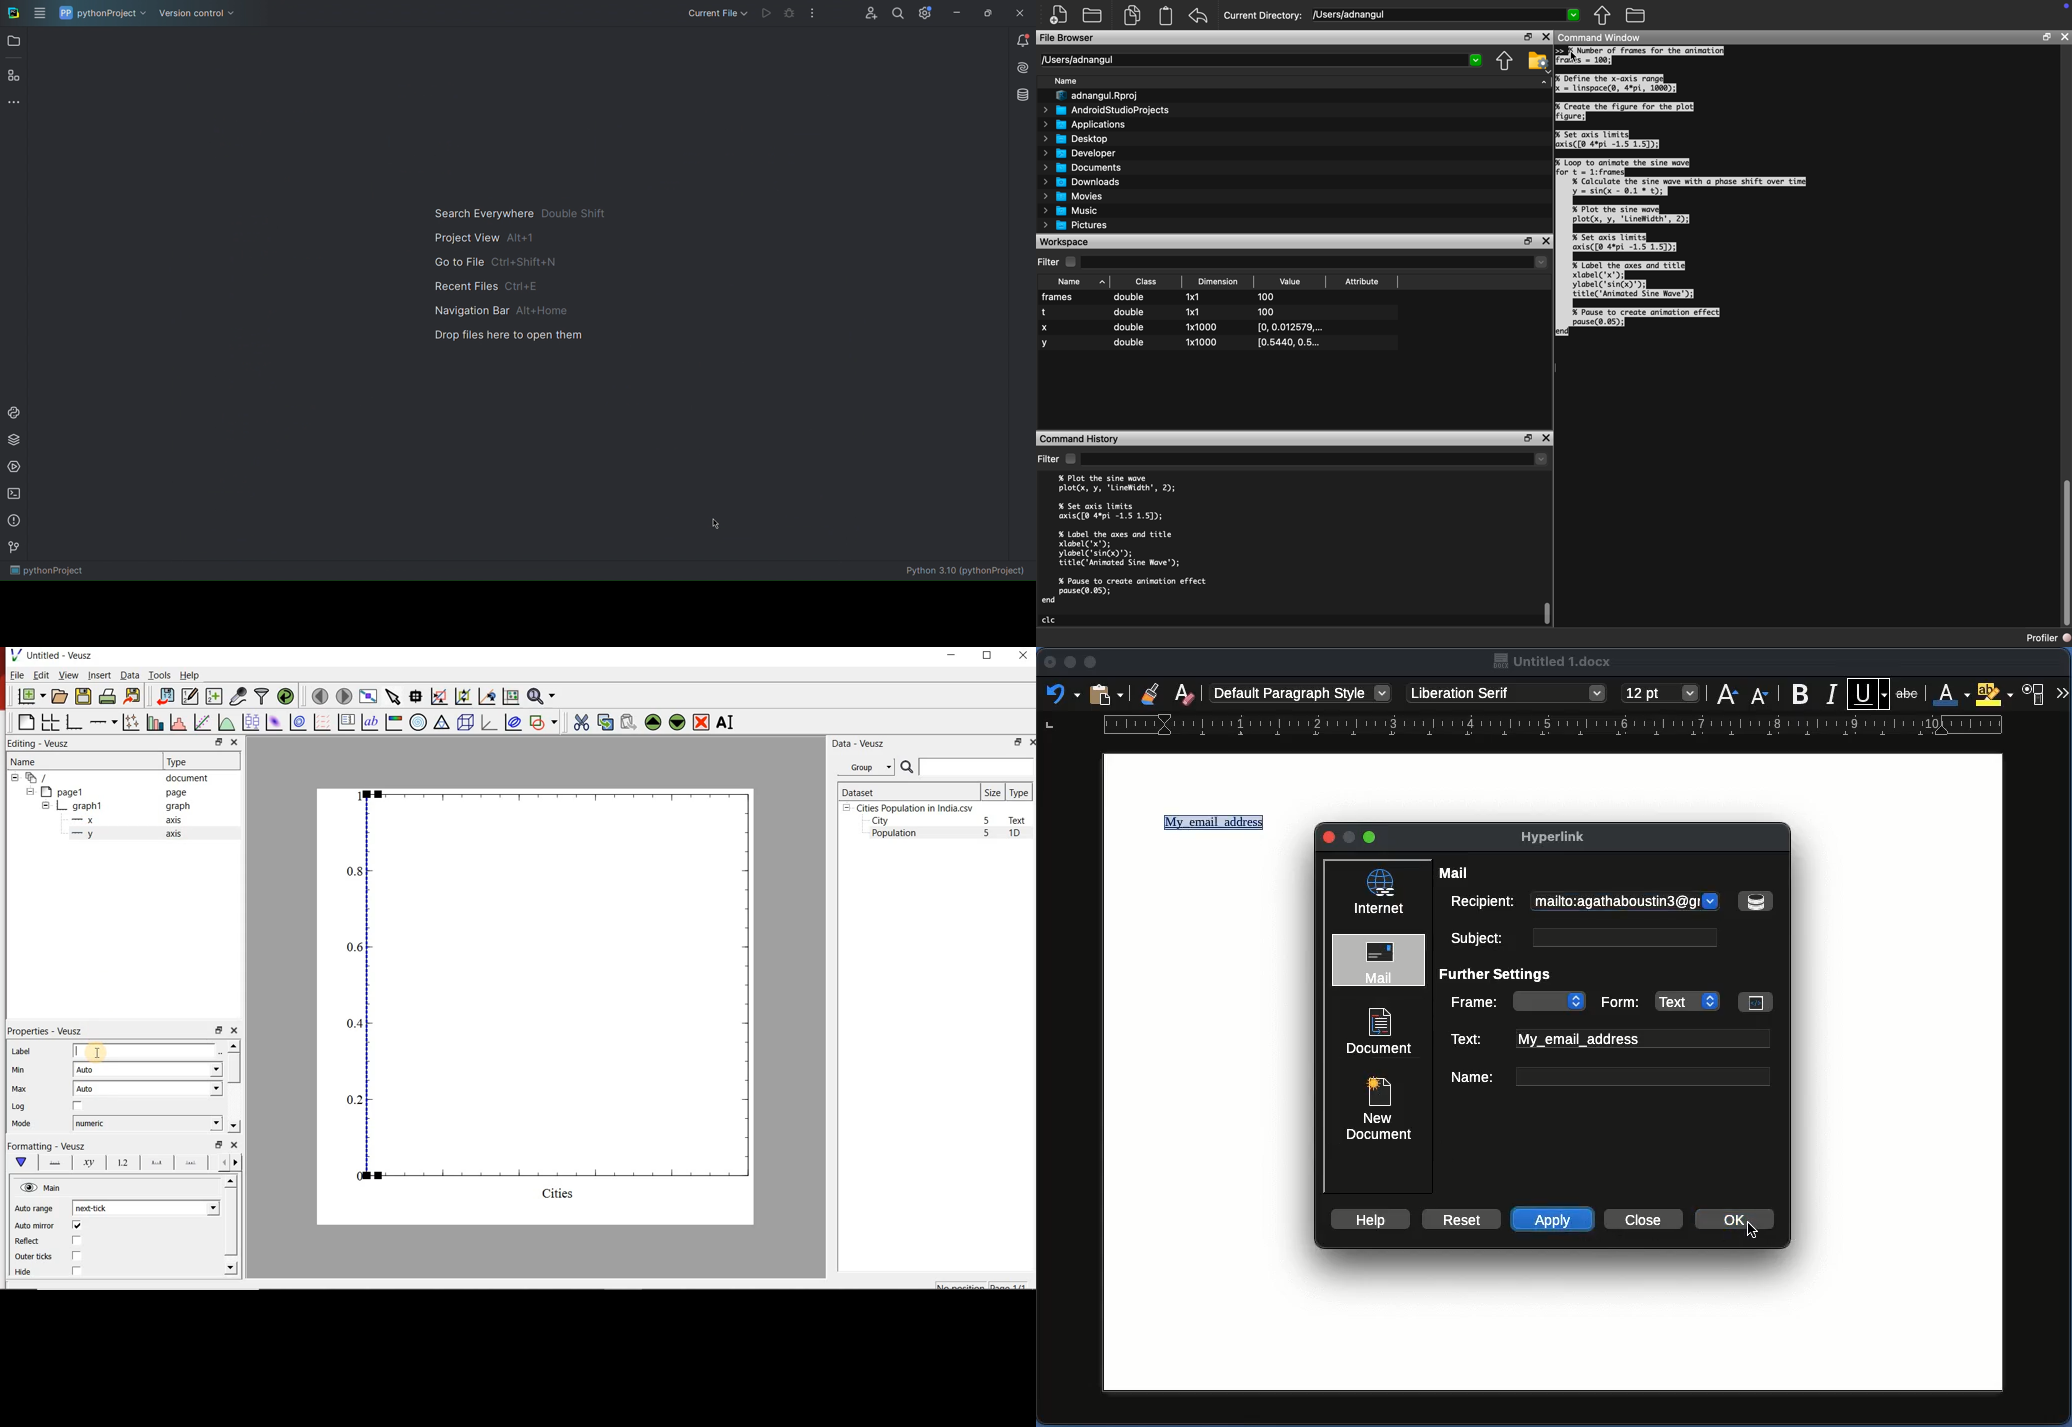 The image size is (2072, 1428). What do you see at coordinates (894, 834) in the screenshot?
I see `Population` at bounding box center [894, 834].